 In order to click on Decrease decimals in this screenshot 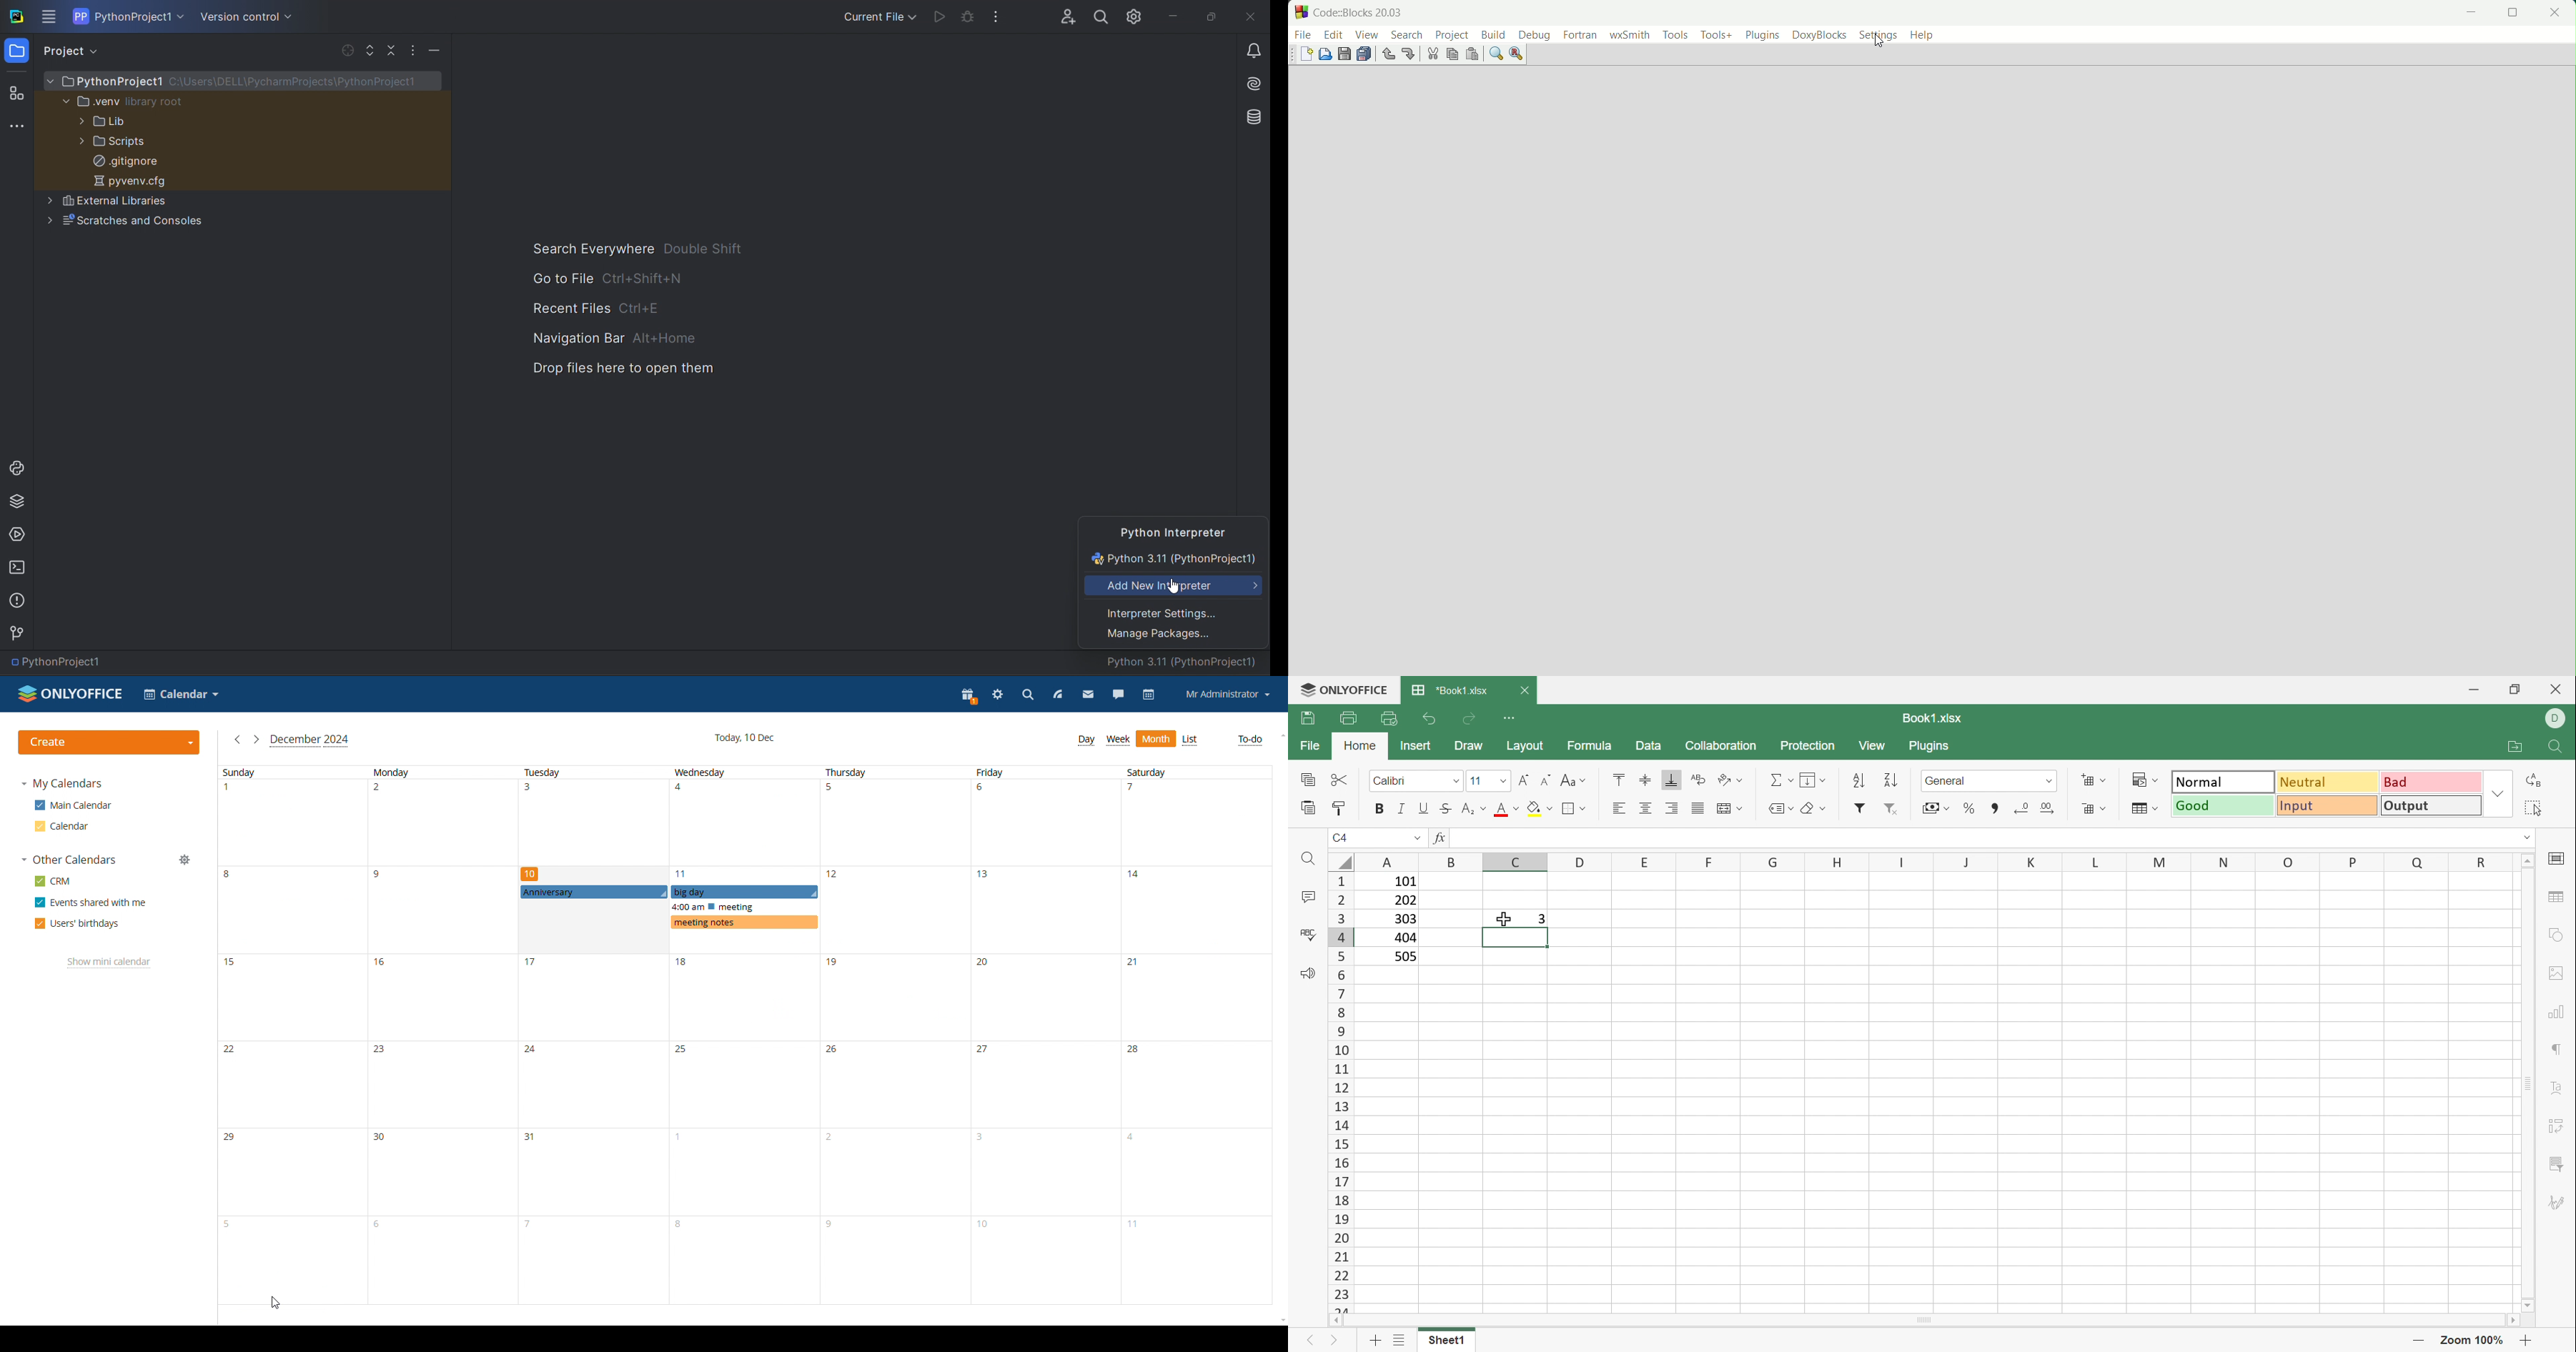, I will do `click(2025, 808)`.